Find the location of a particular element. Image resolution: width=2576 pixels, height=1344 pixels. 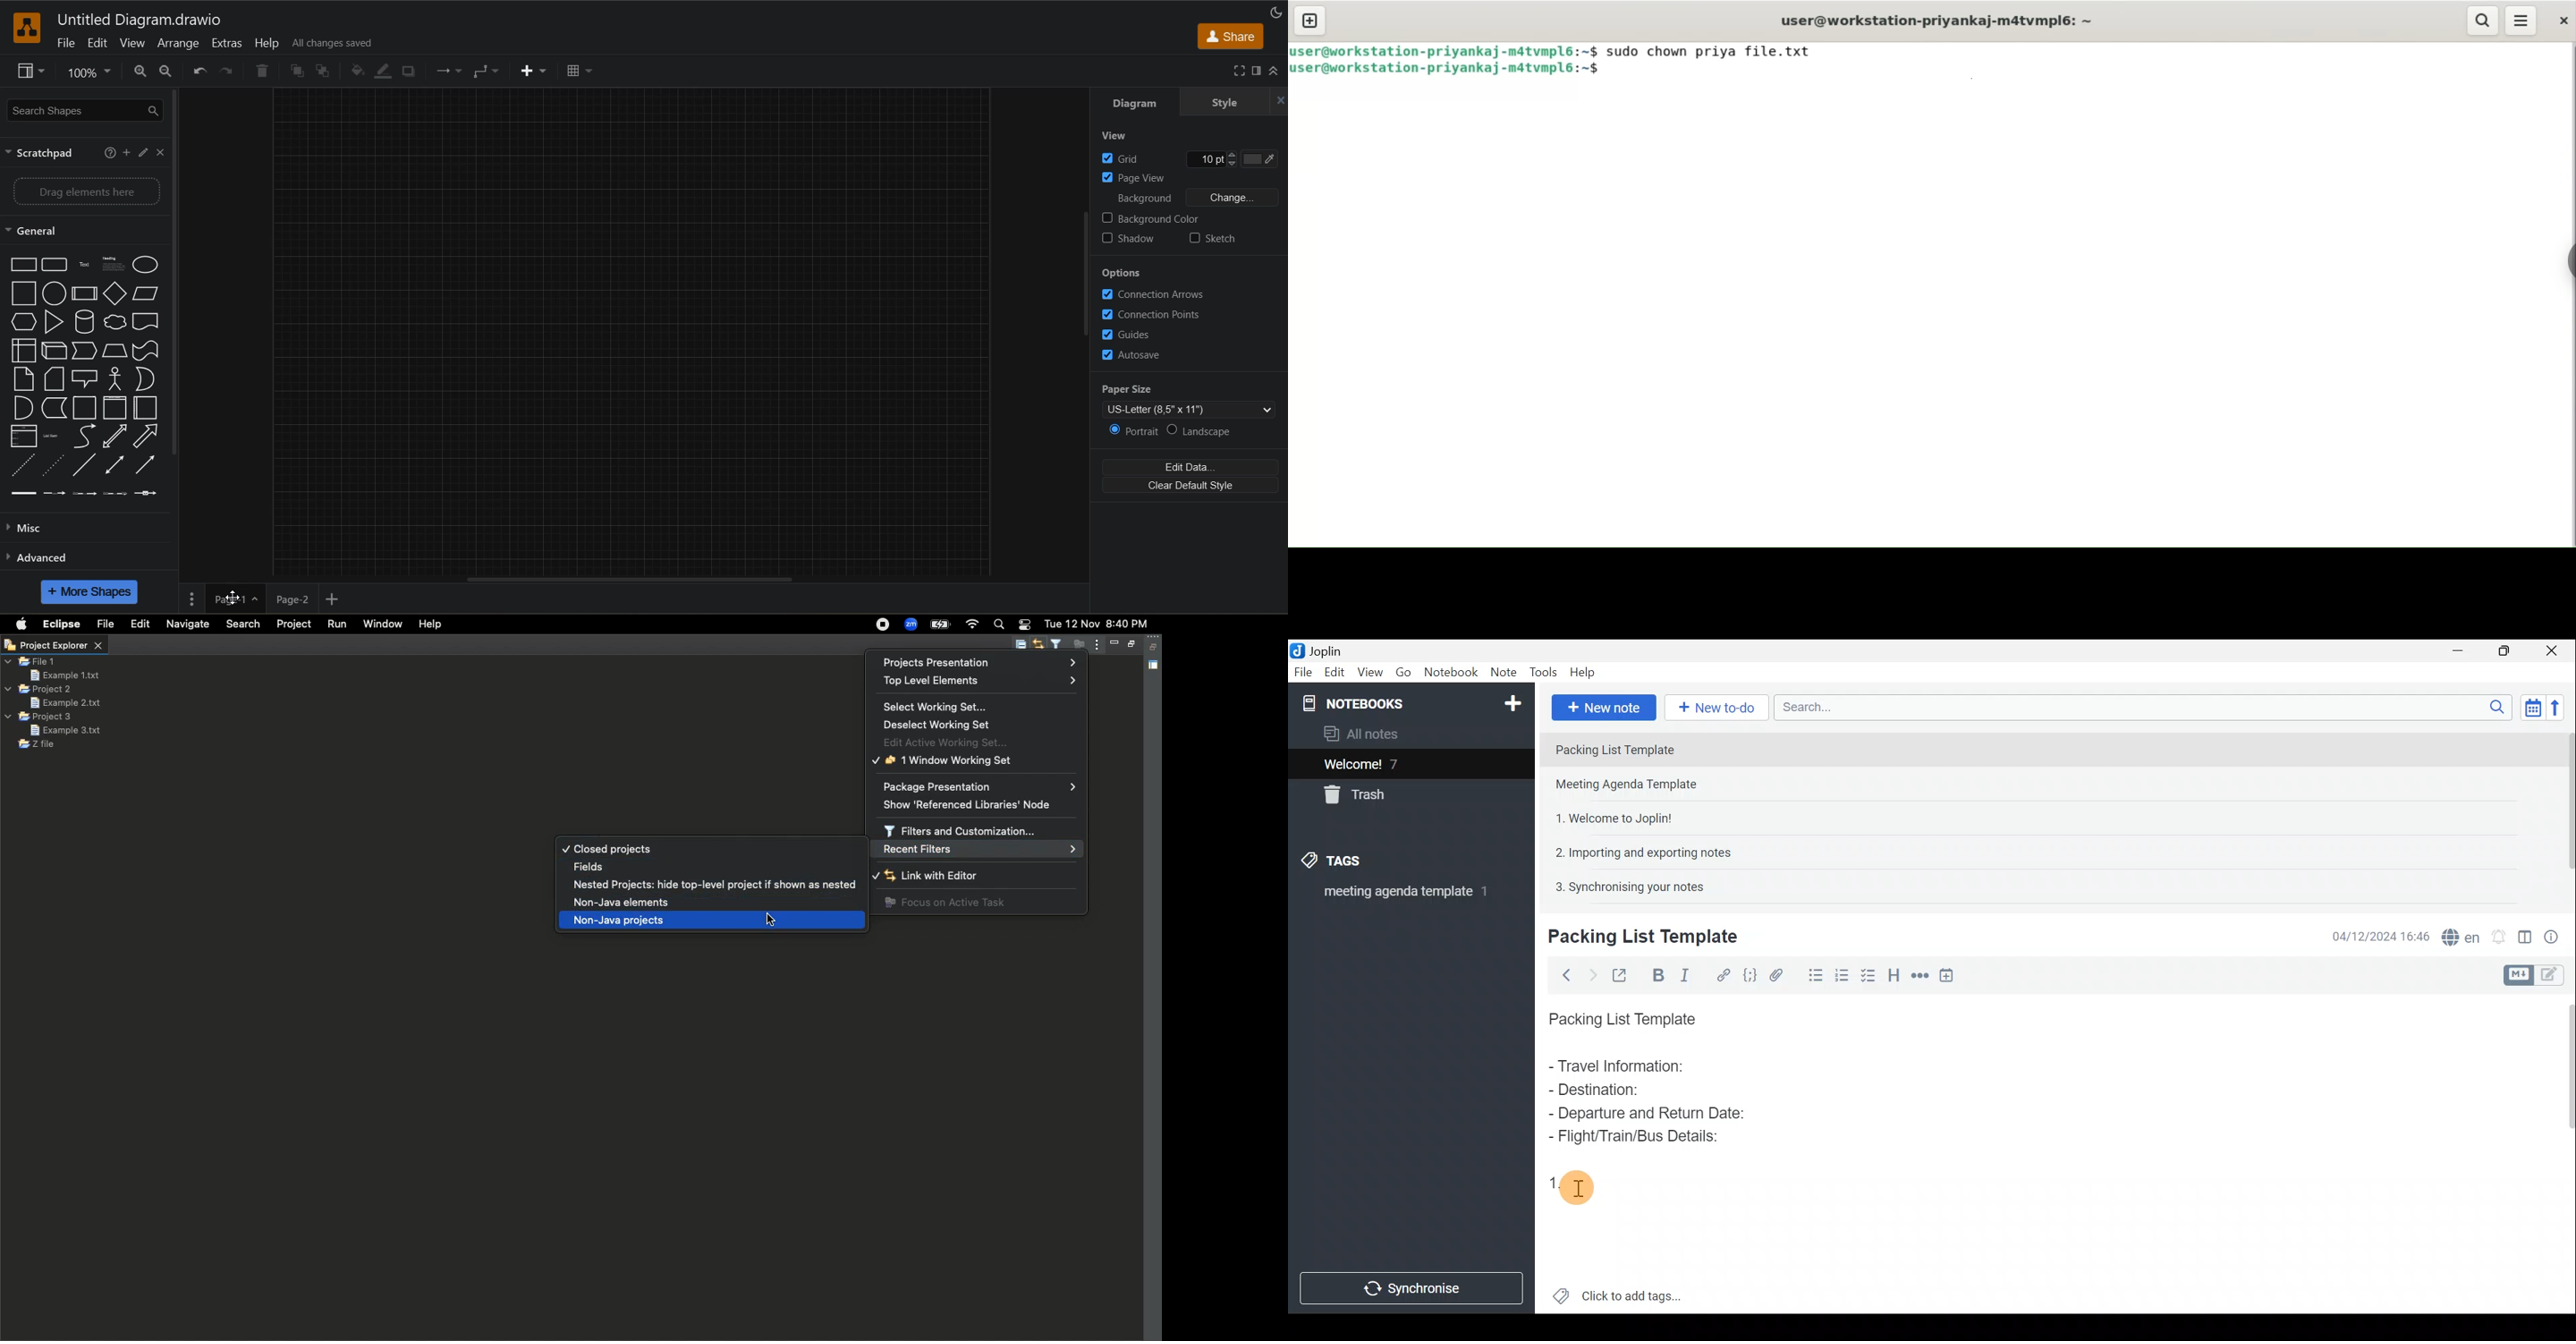

cursor is located at coordinates (1577, 1189).